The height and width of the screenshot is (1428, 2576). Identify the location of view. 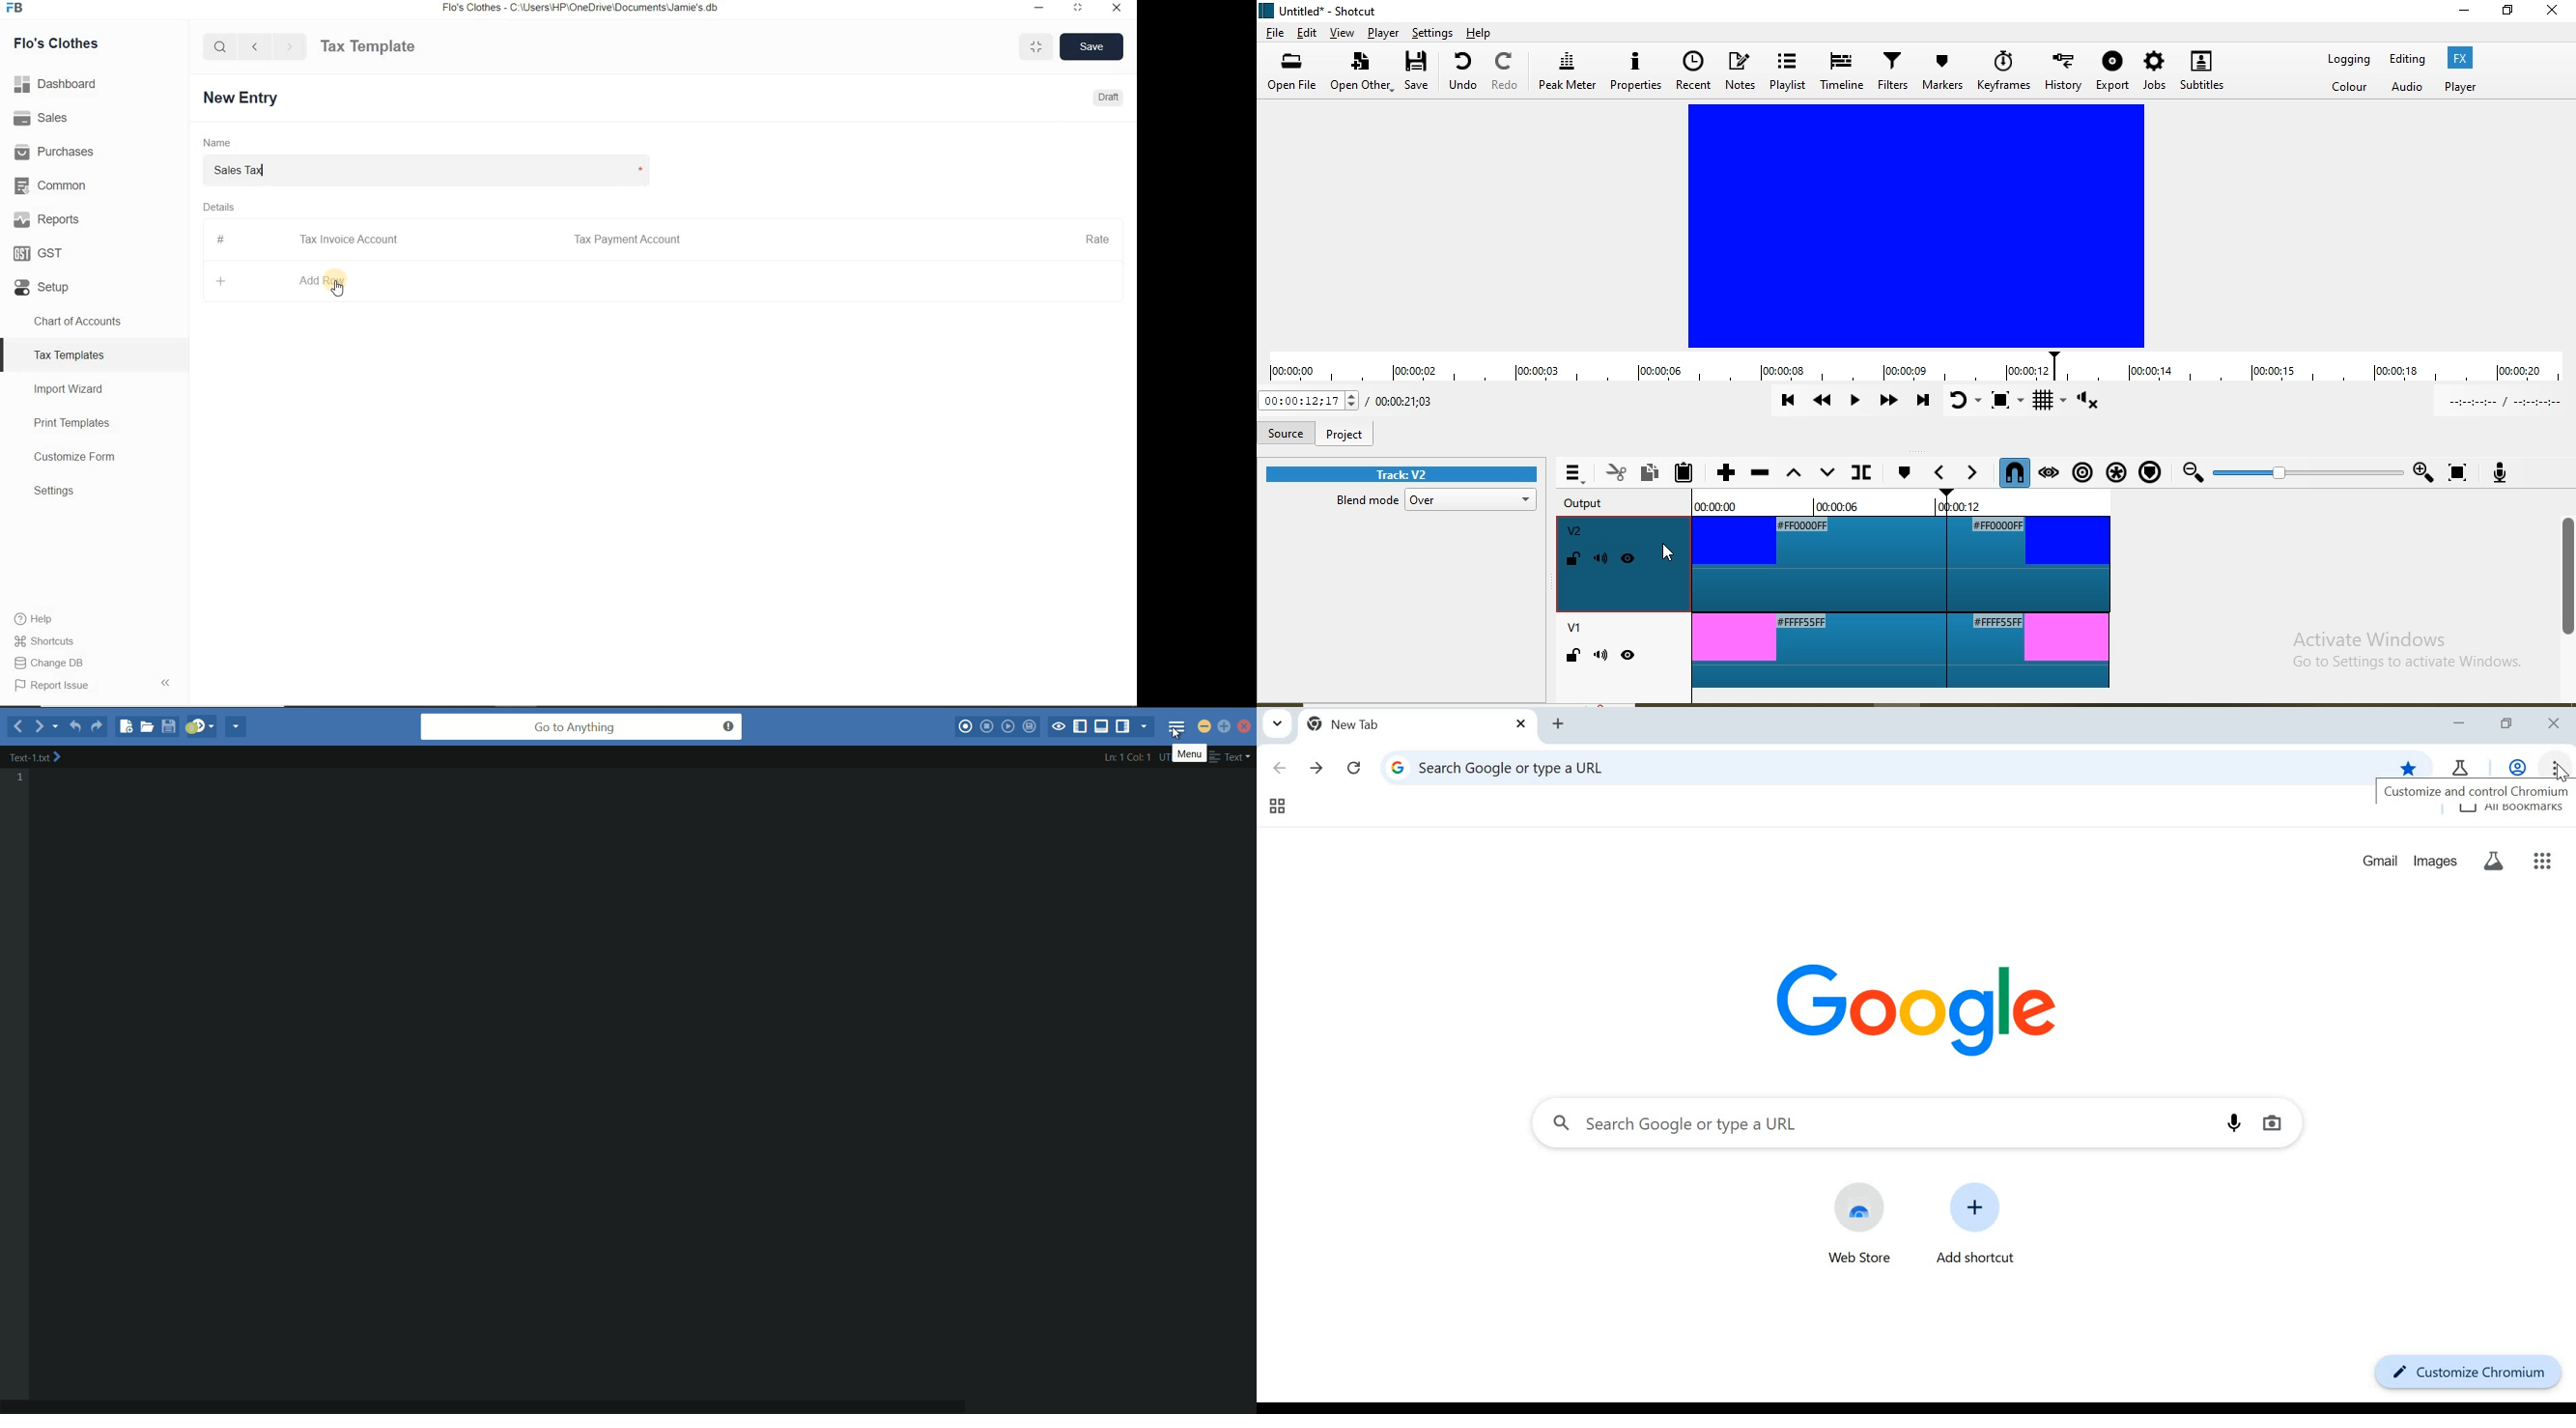
(1341, 34).